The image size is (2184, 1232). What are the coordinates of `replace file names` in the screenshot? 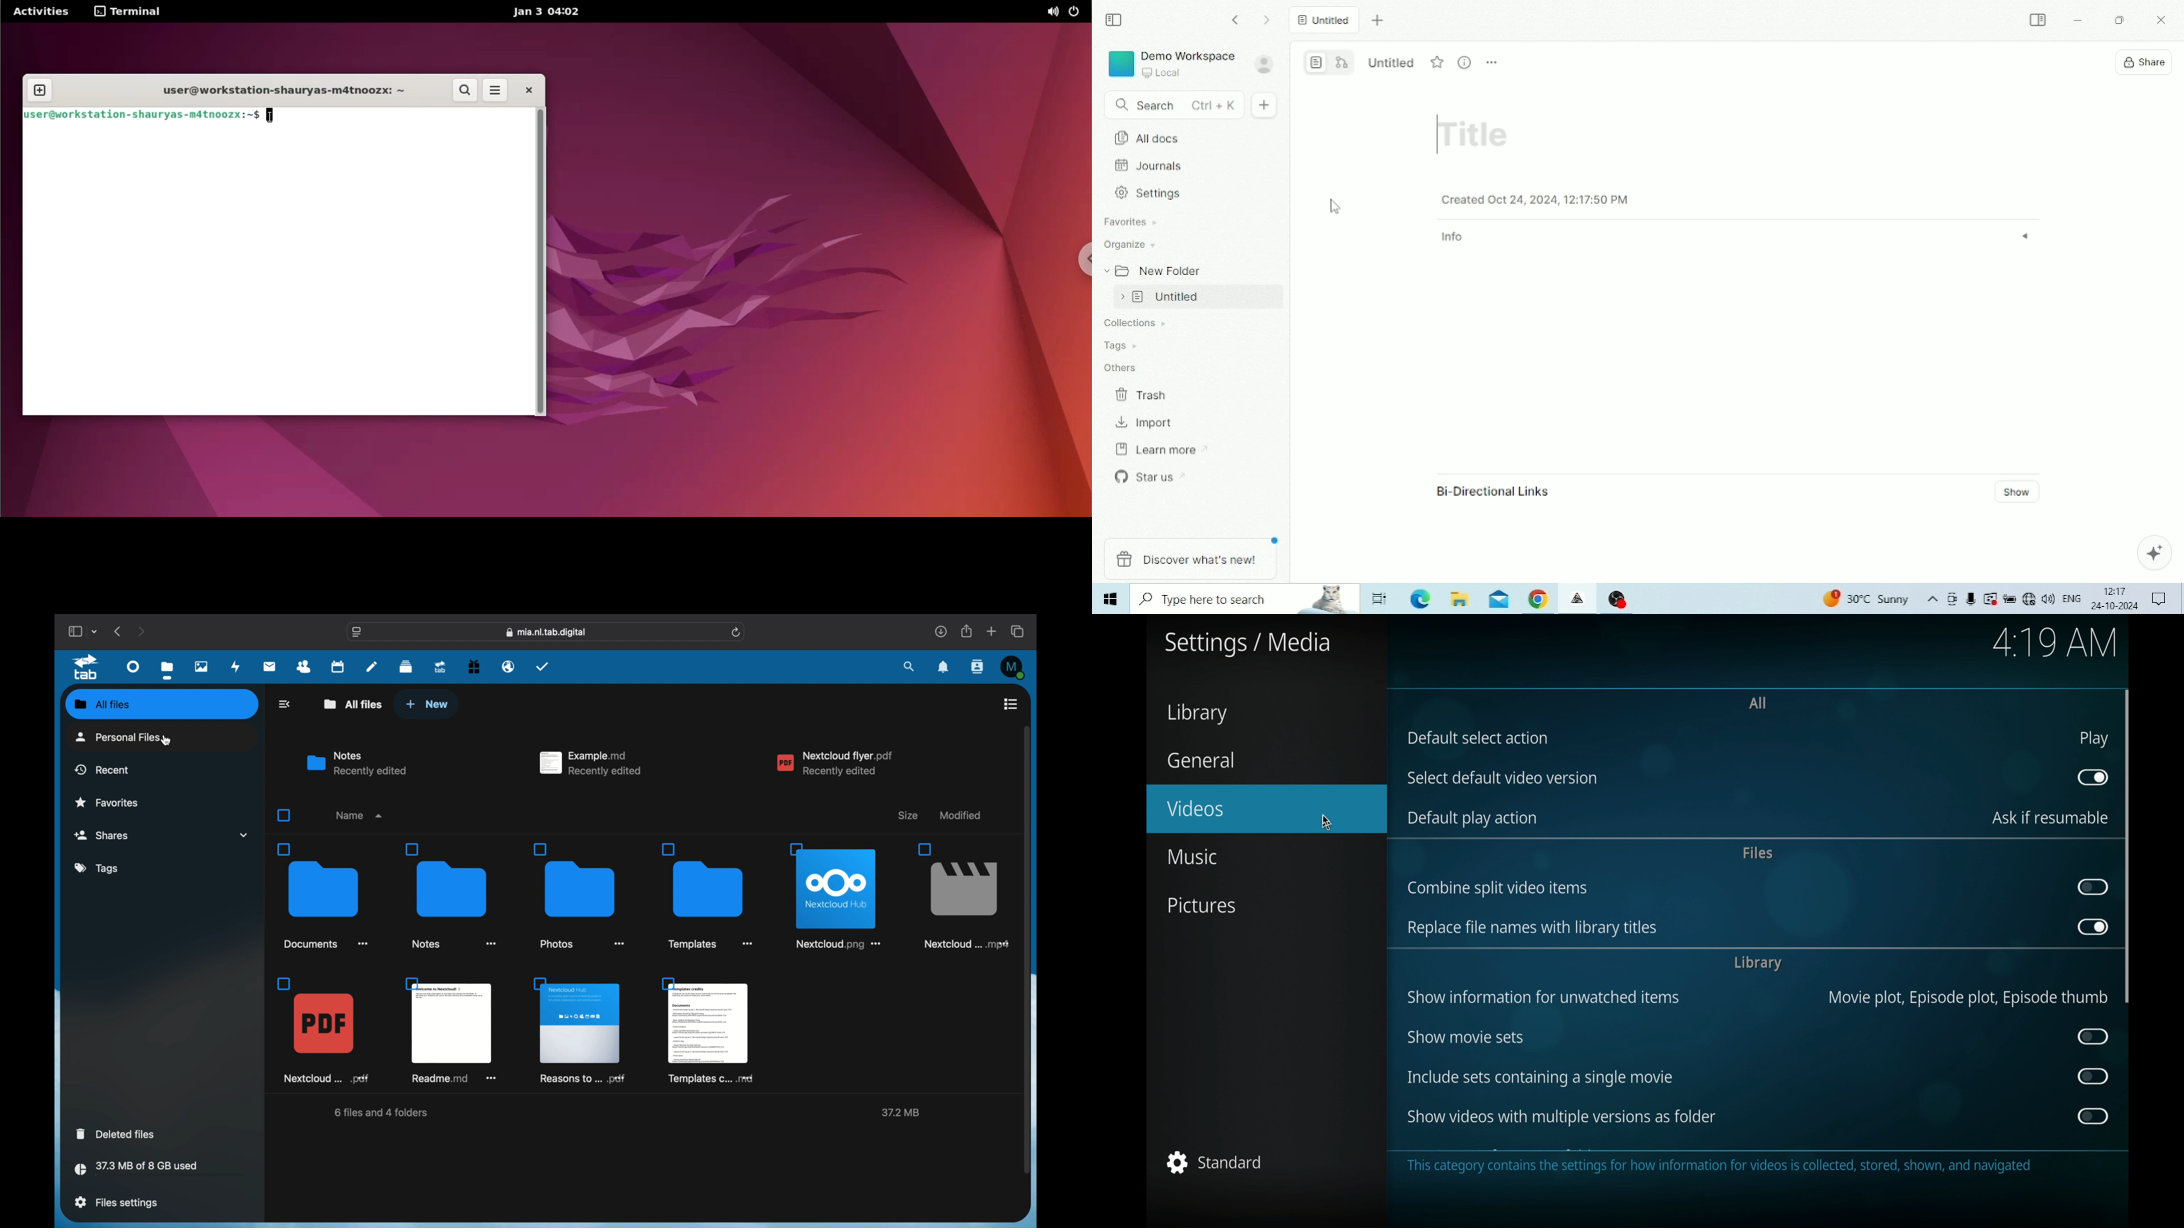 It's located at (1533, 928).